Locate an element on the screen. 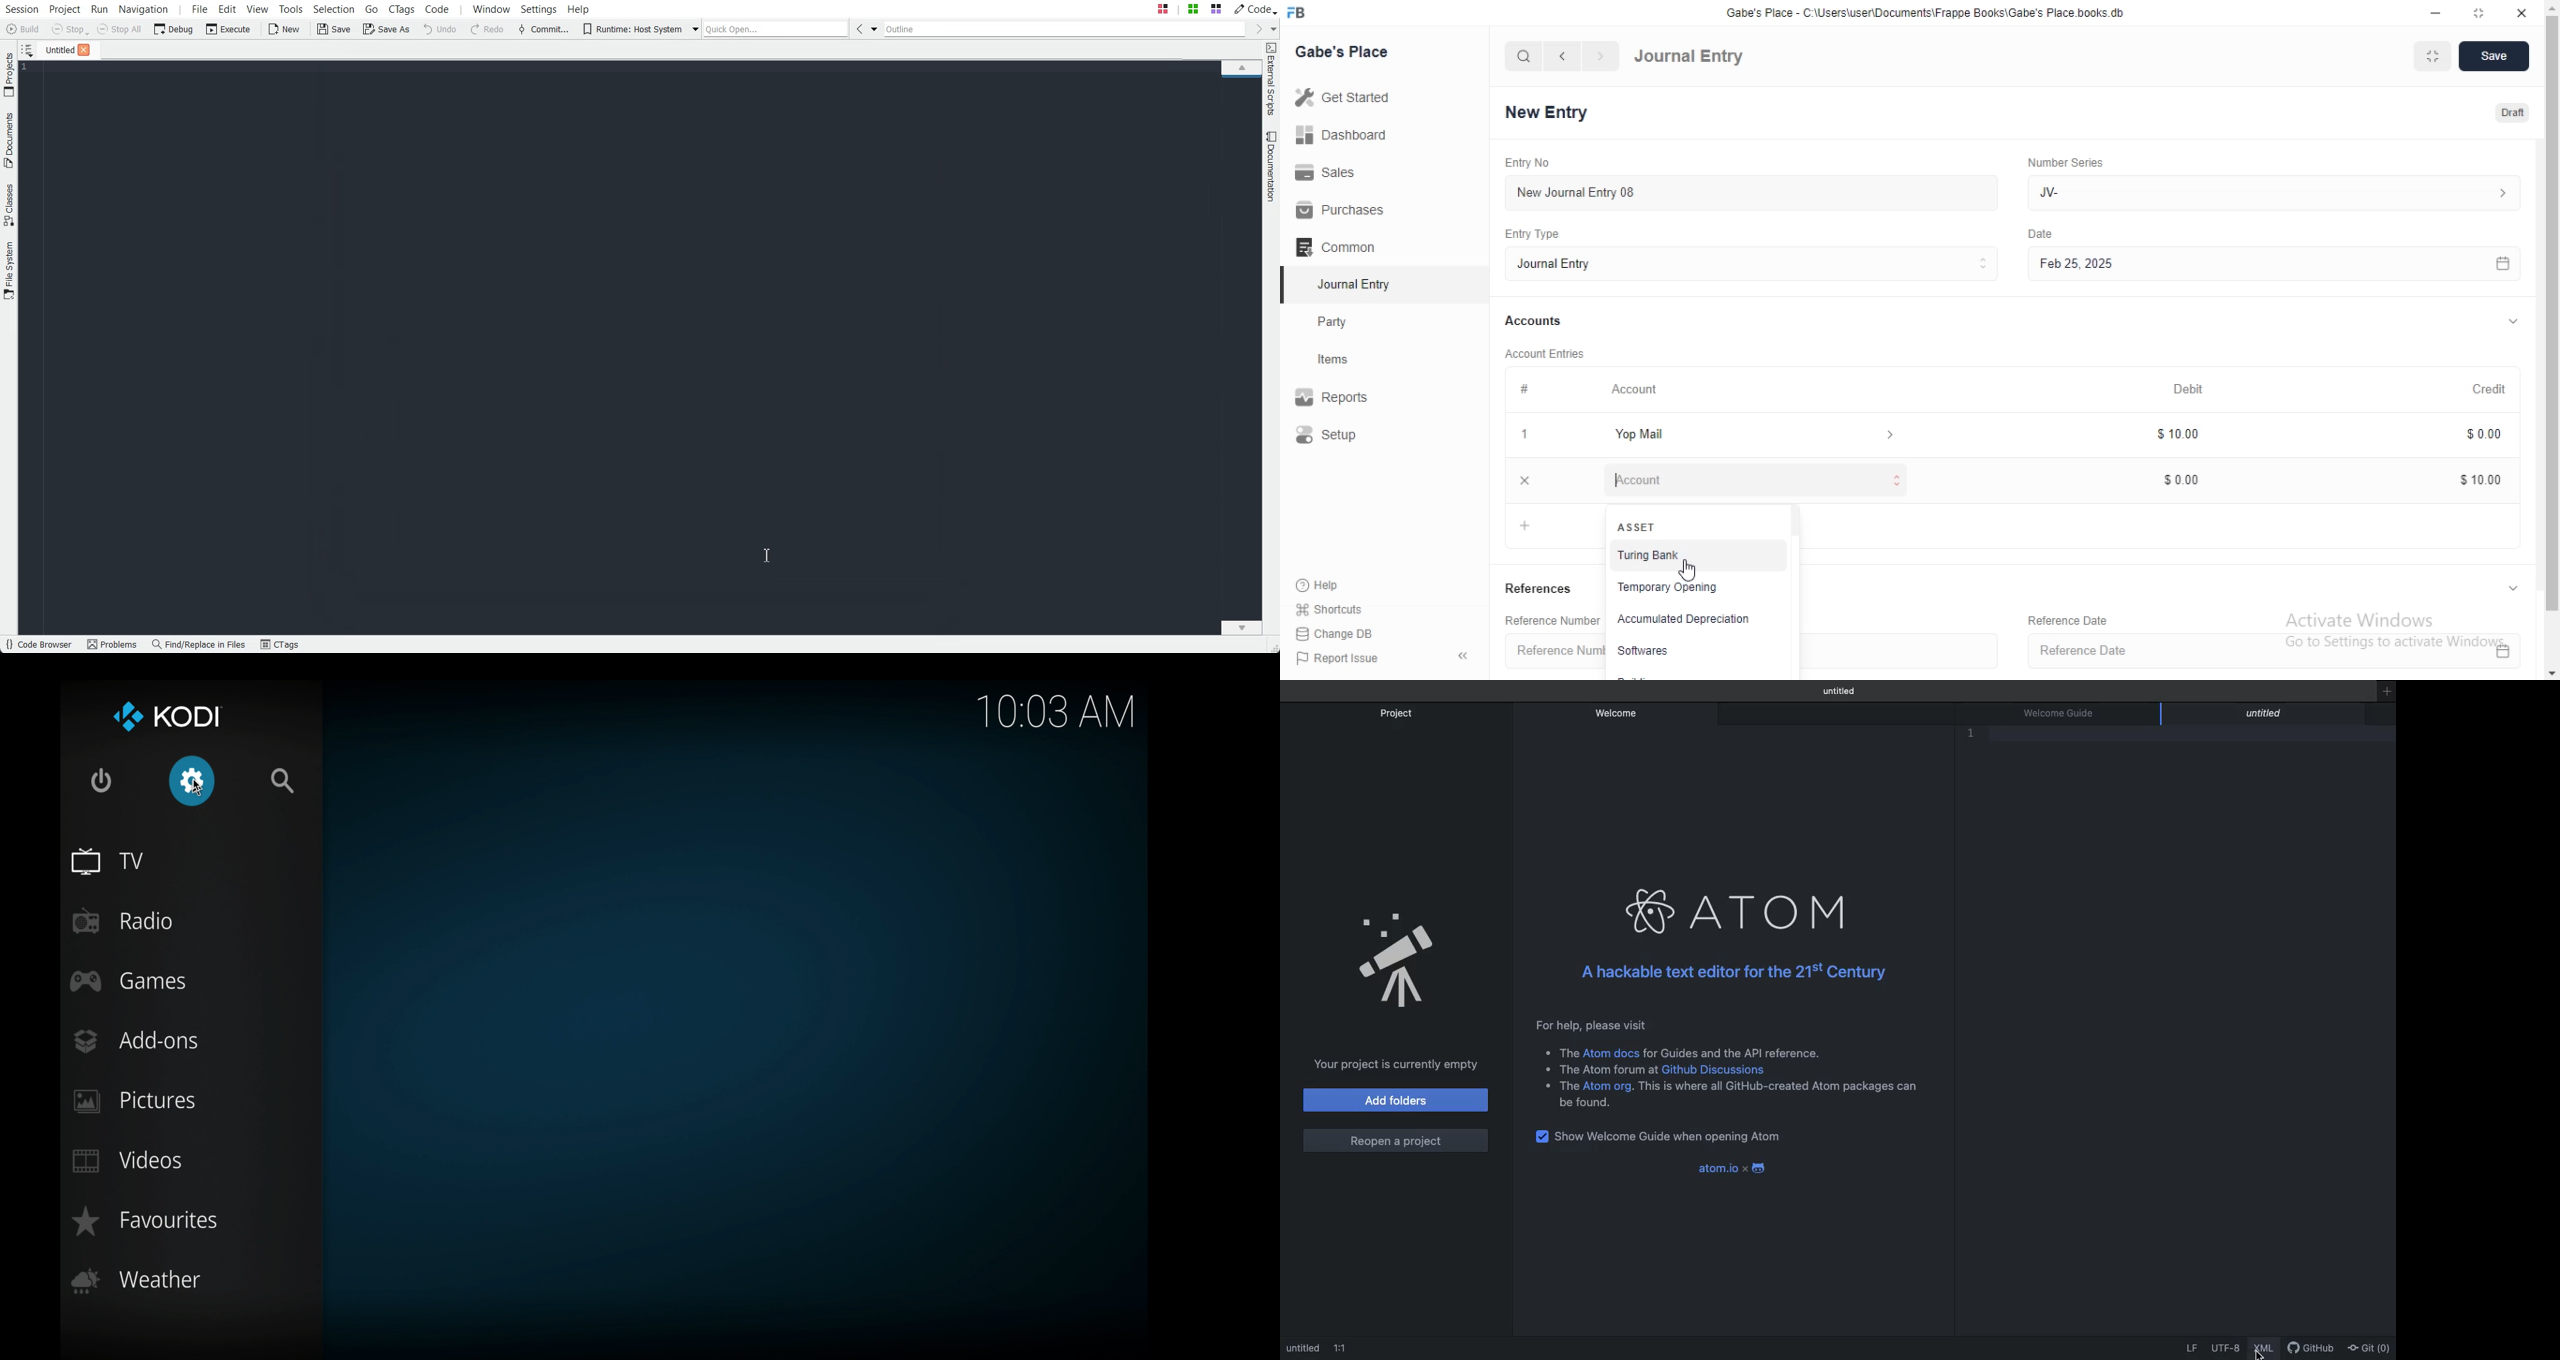 The height and width of the screenshot is (1372, 2576). Gabe's Place is located at coordinates (1341, 52).